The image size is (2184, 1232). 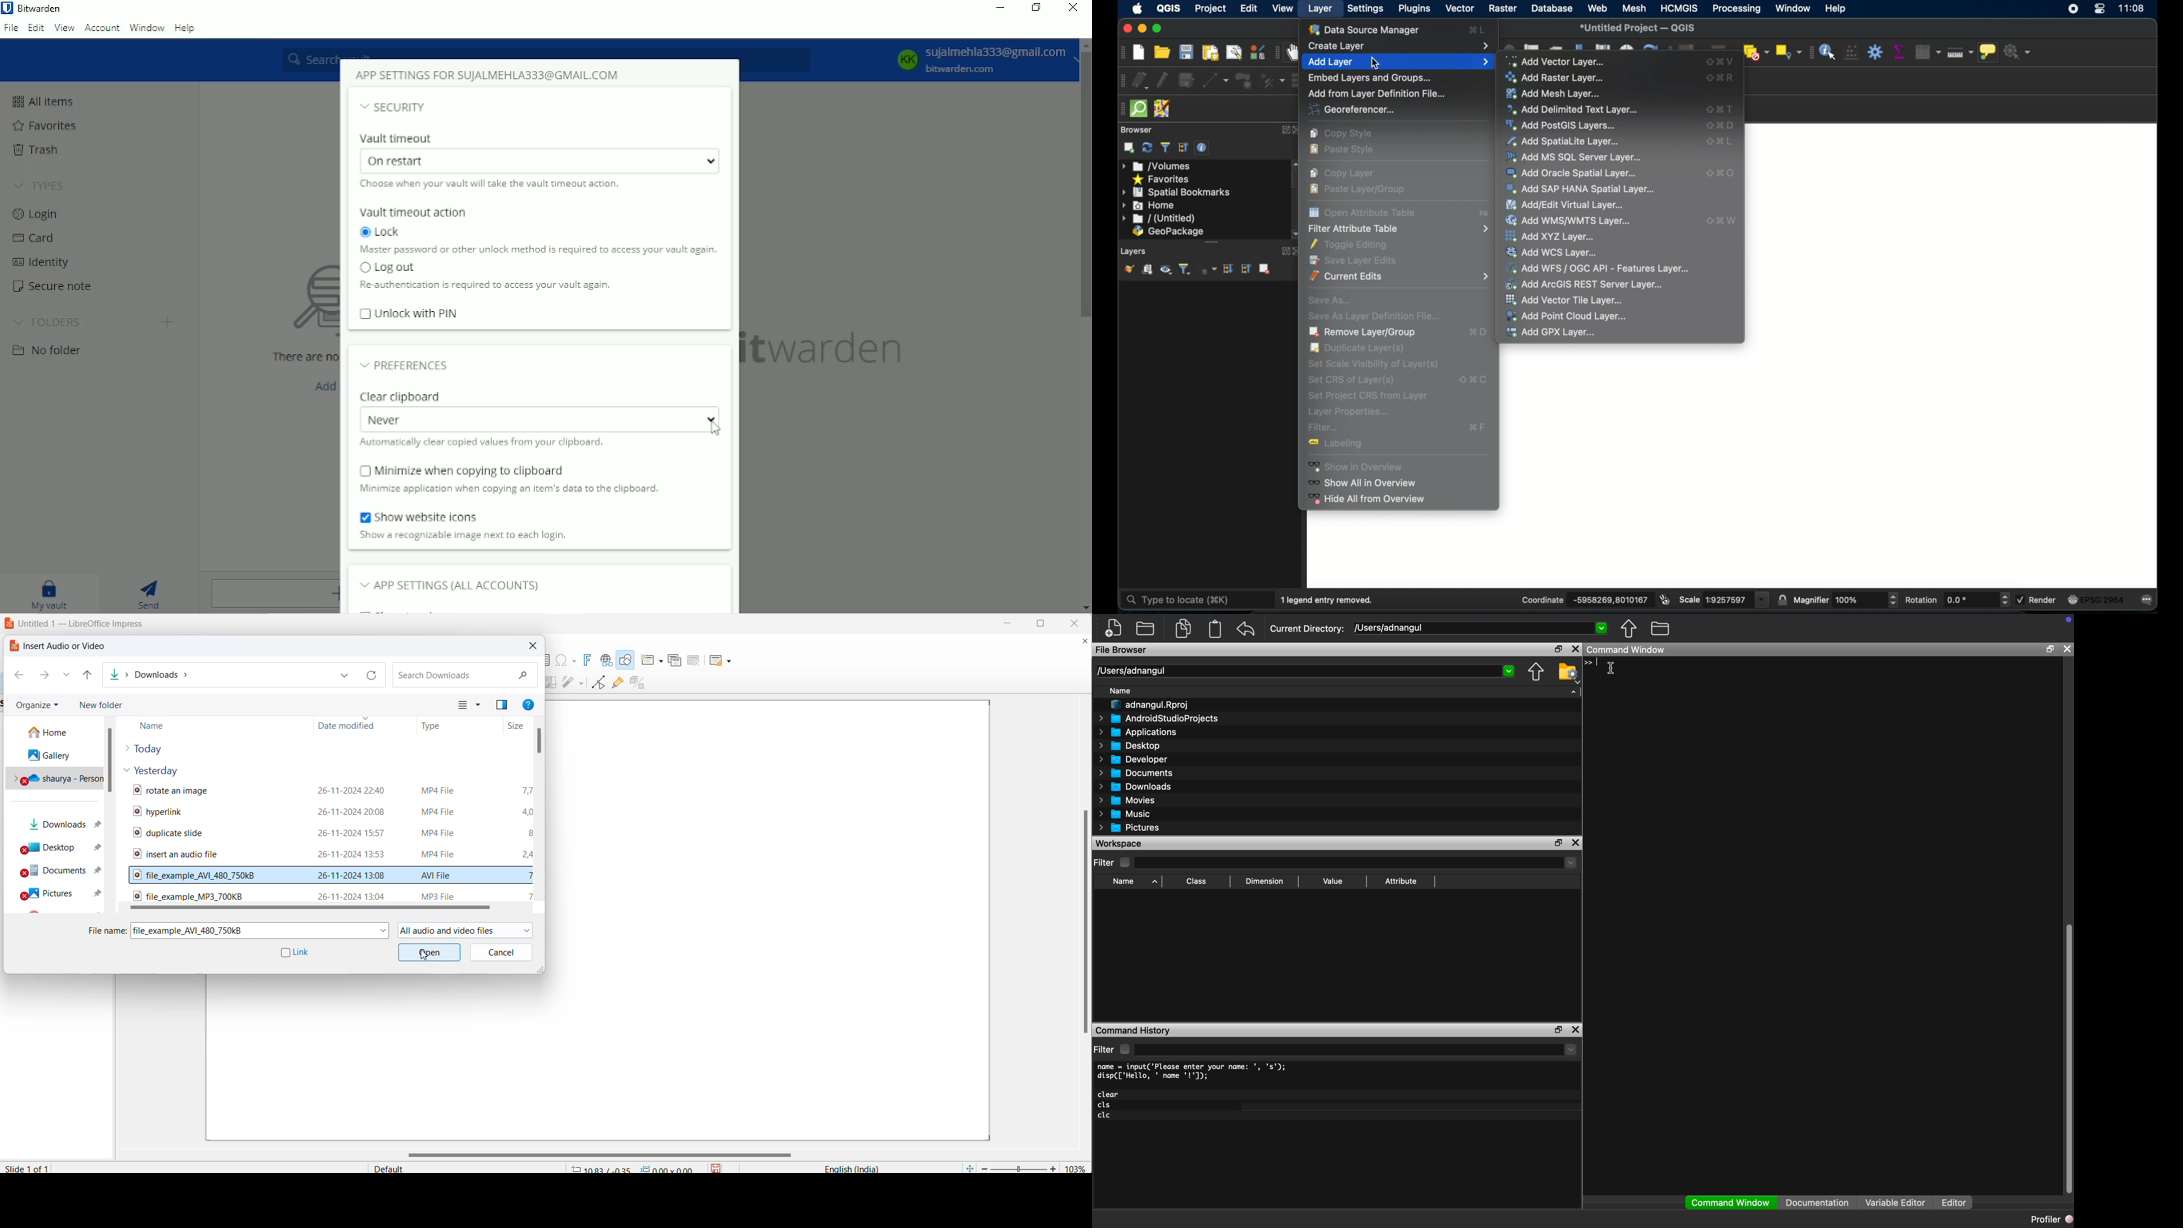 I want to click on toggle endpoint edit mode, so click(x=602, y=684).